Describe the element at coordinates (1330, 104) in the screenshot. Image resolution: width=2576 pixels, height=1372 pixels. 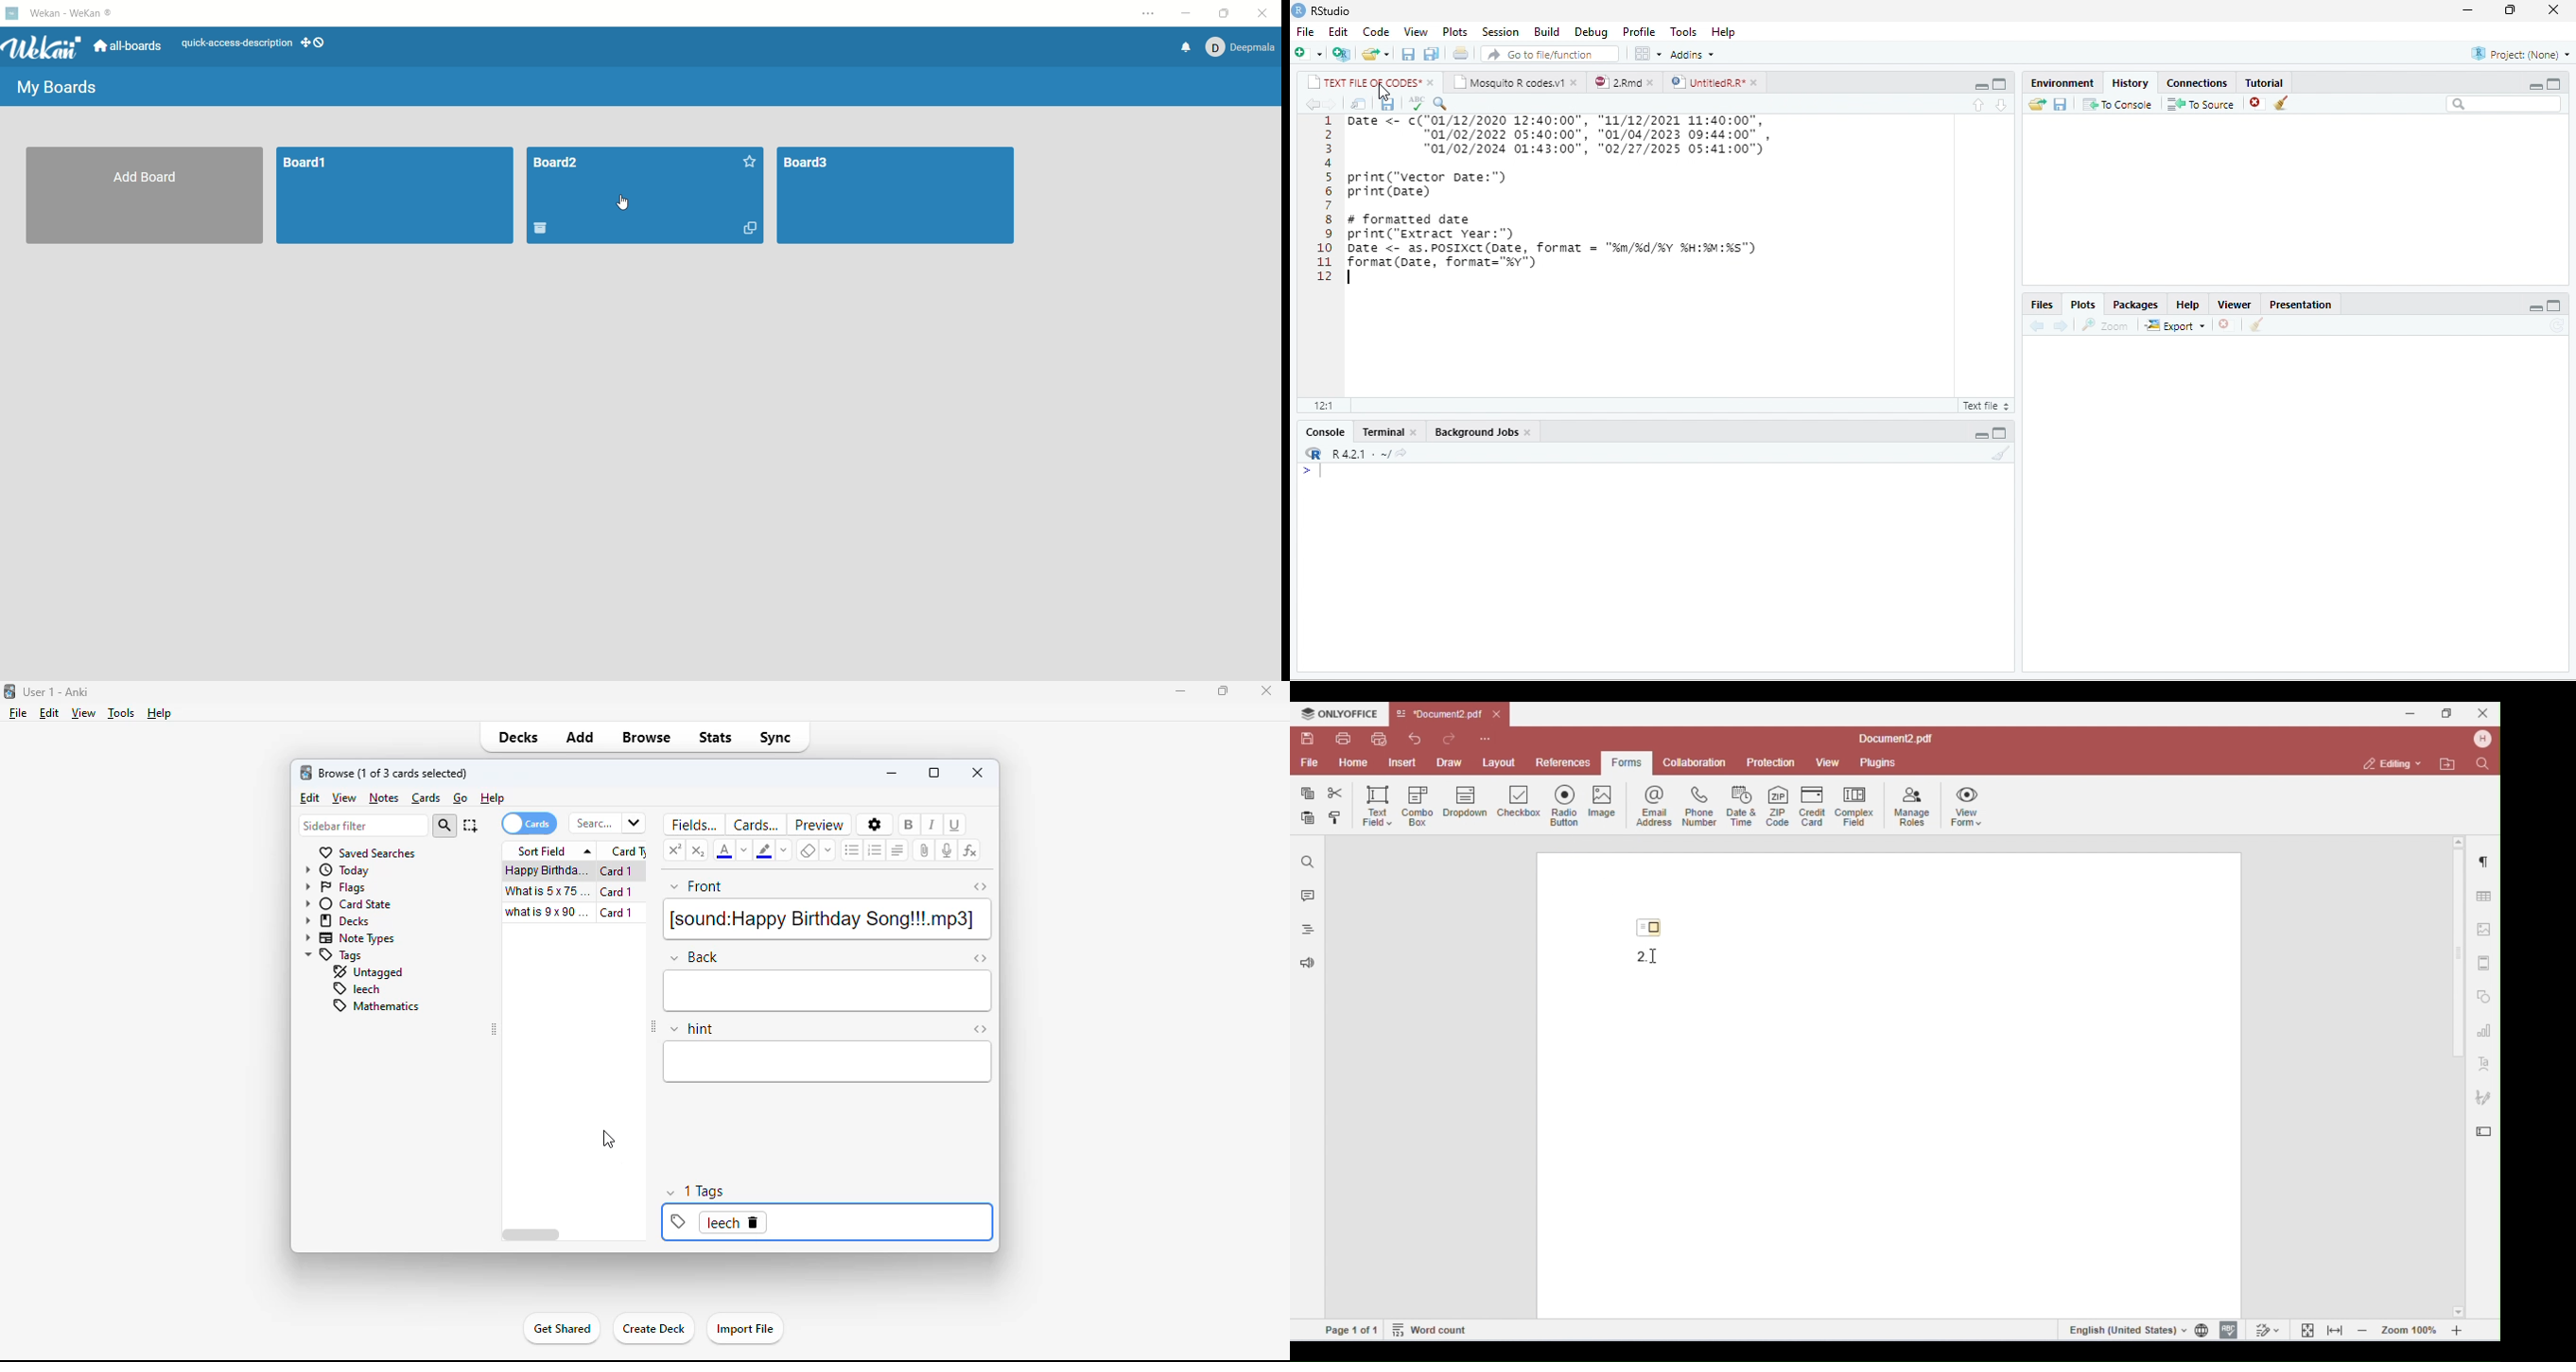
I see `forward` at that location.